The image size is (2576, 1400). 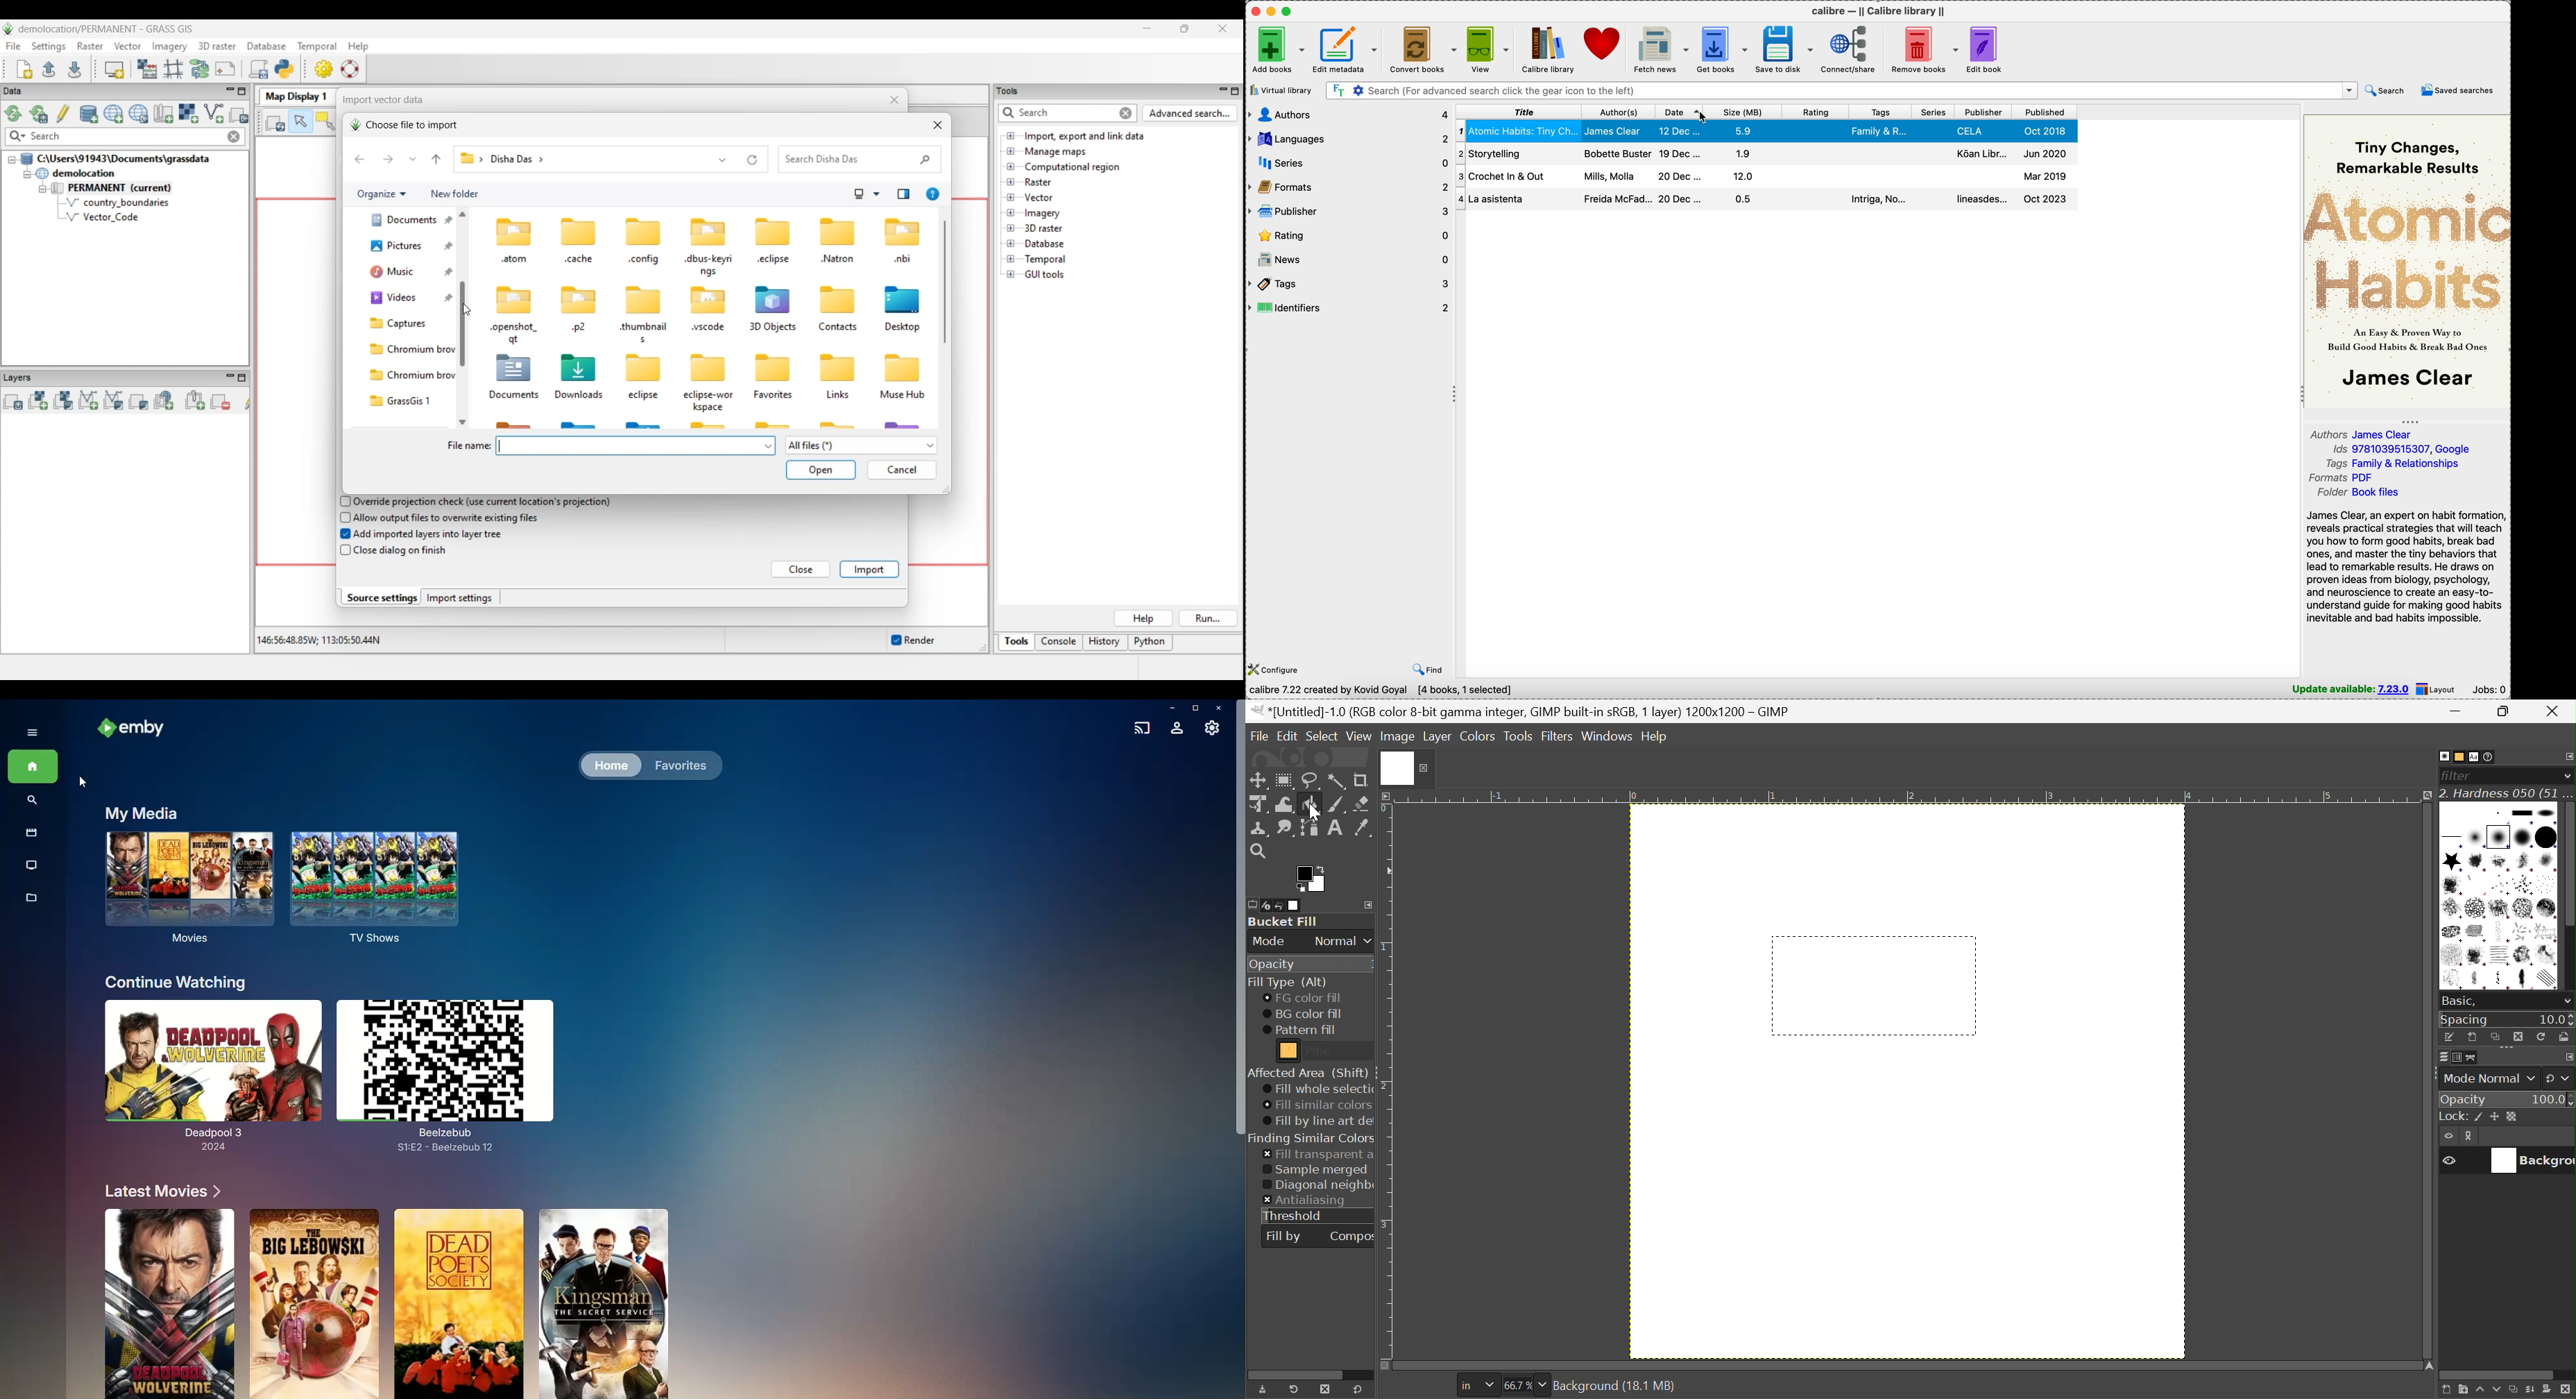 I want to click on Layers, so click(x=2443, y=1057).